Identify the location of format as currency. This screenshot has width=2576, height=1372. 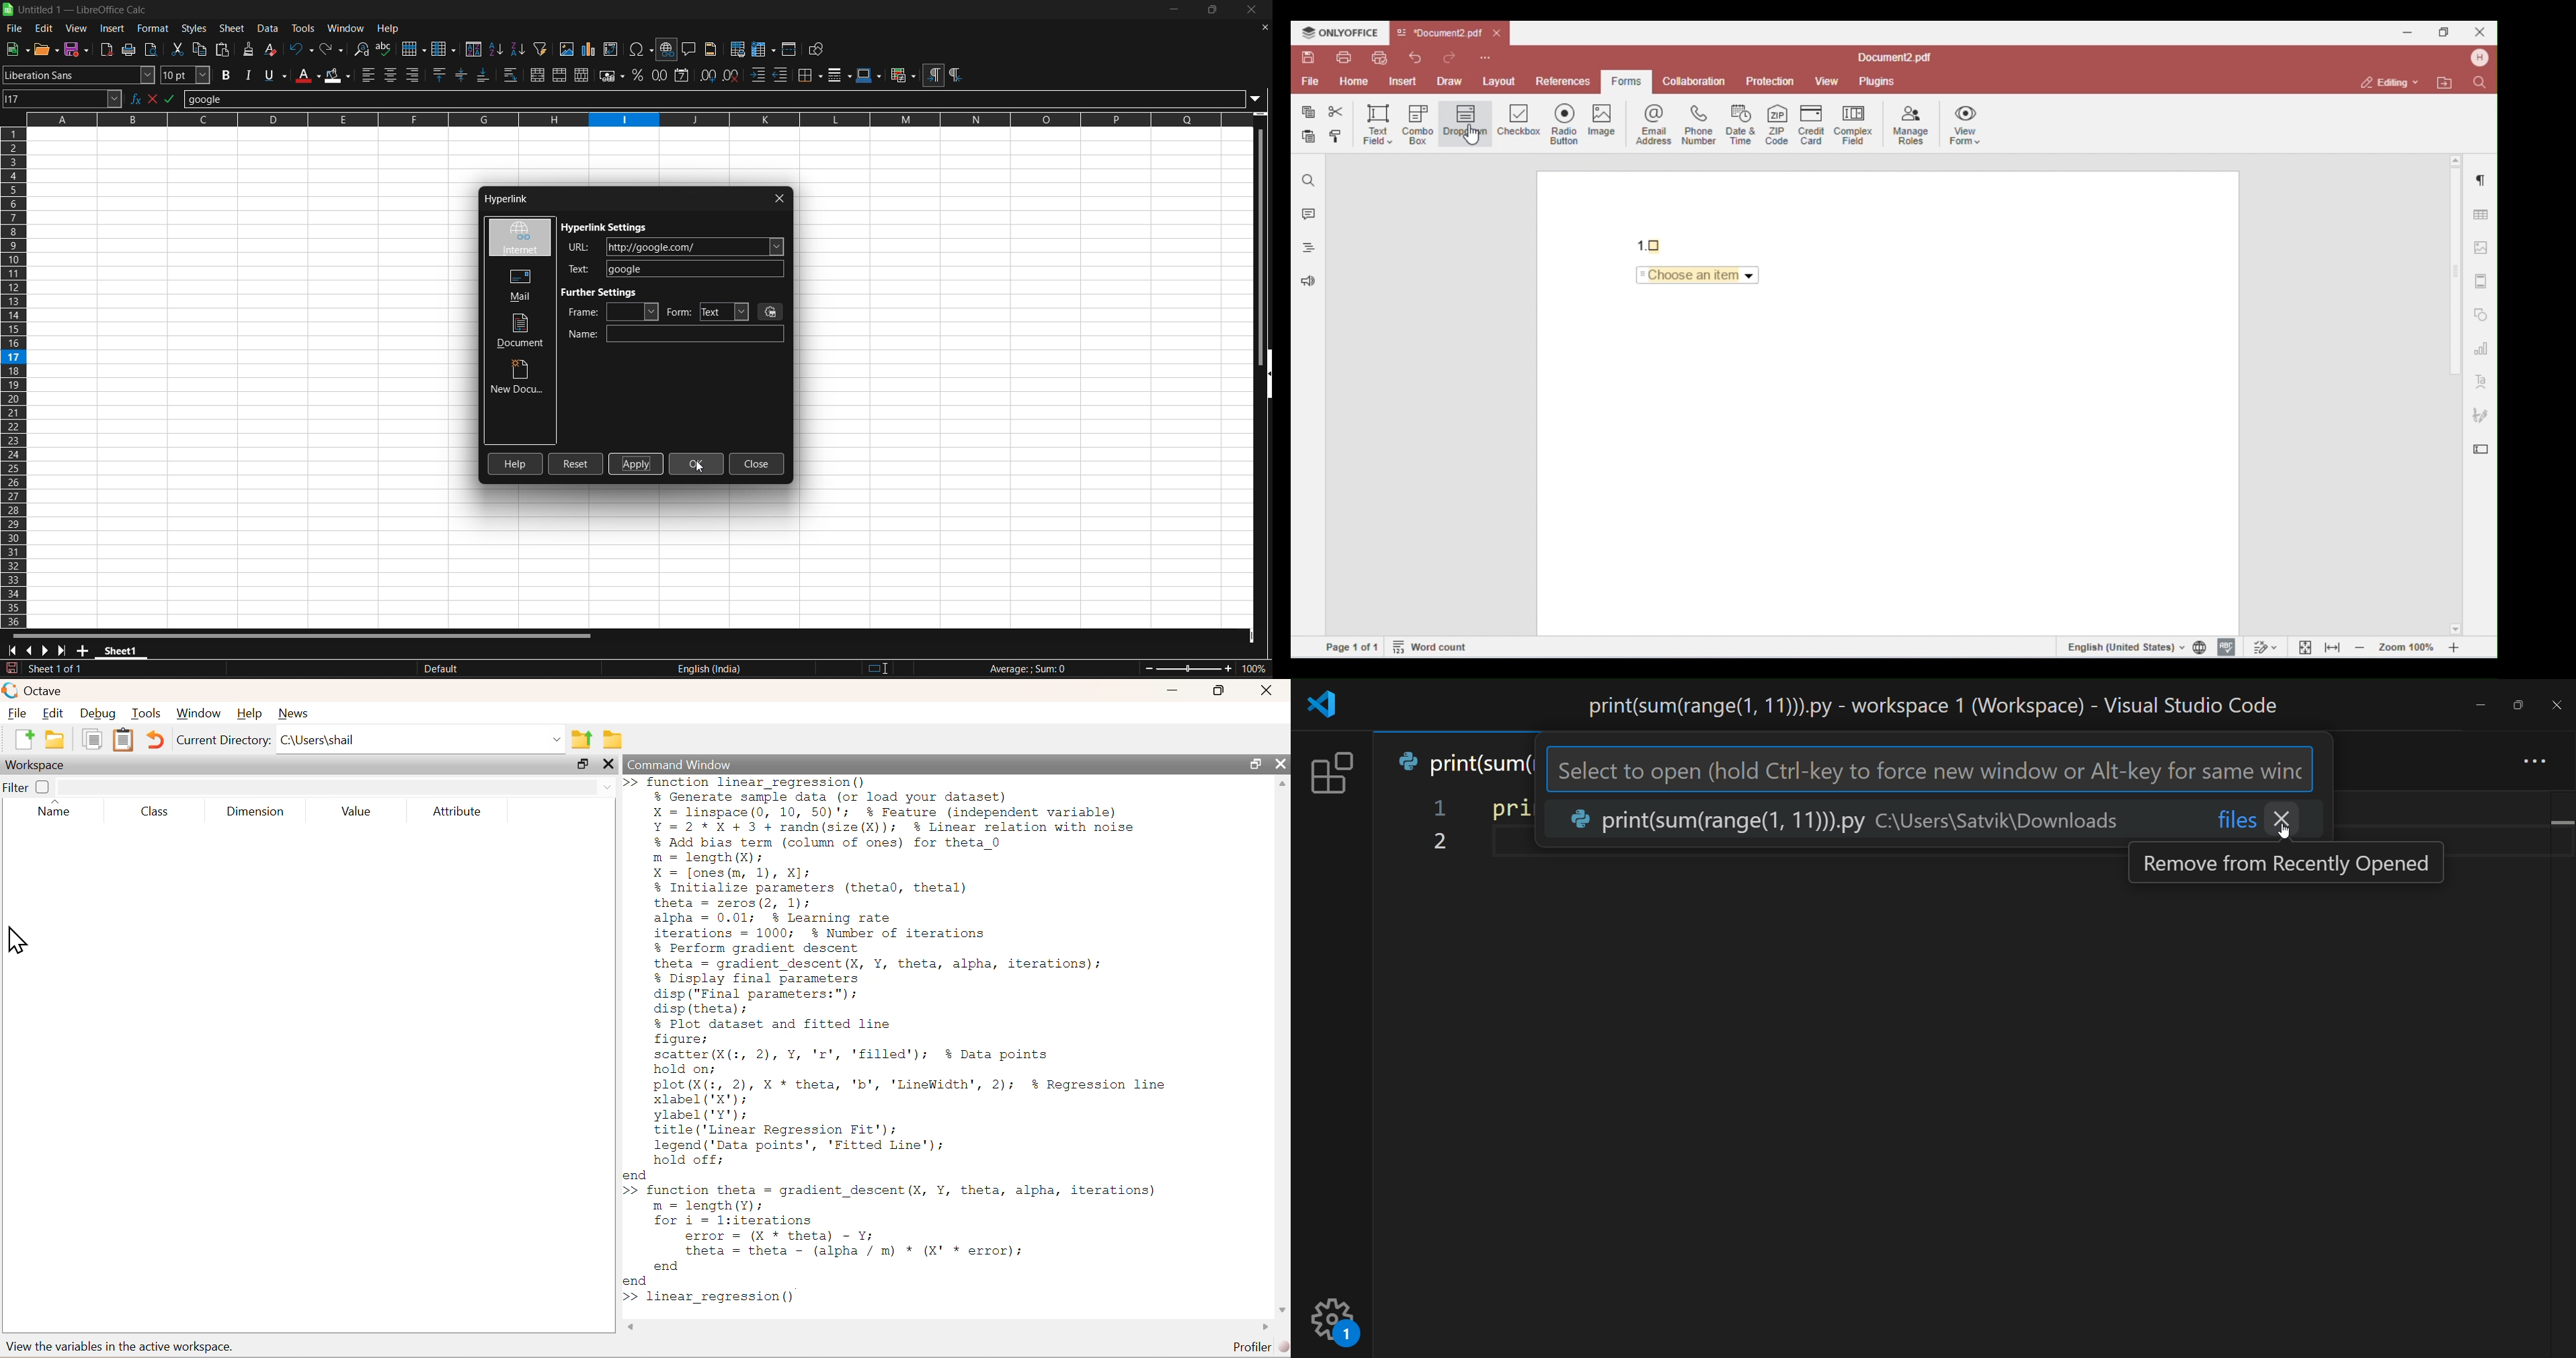
(611, 75).